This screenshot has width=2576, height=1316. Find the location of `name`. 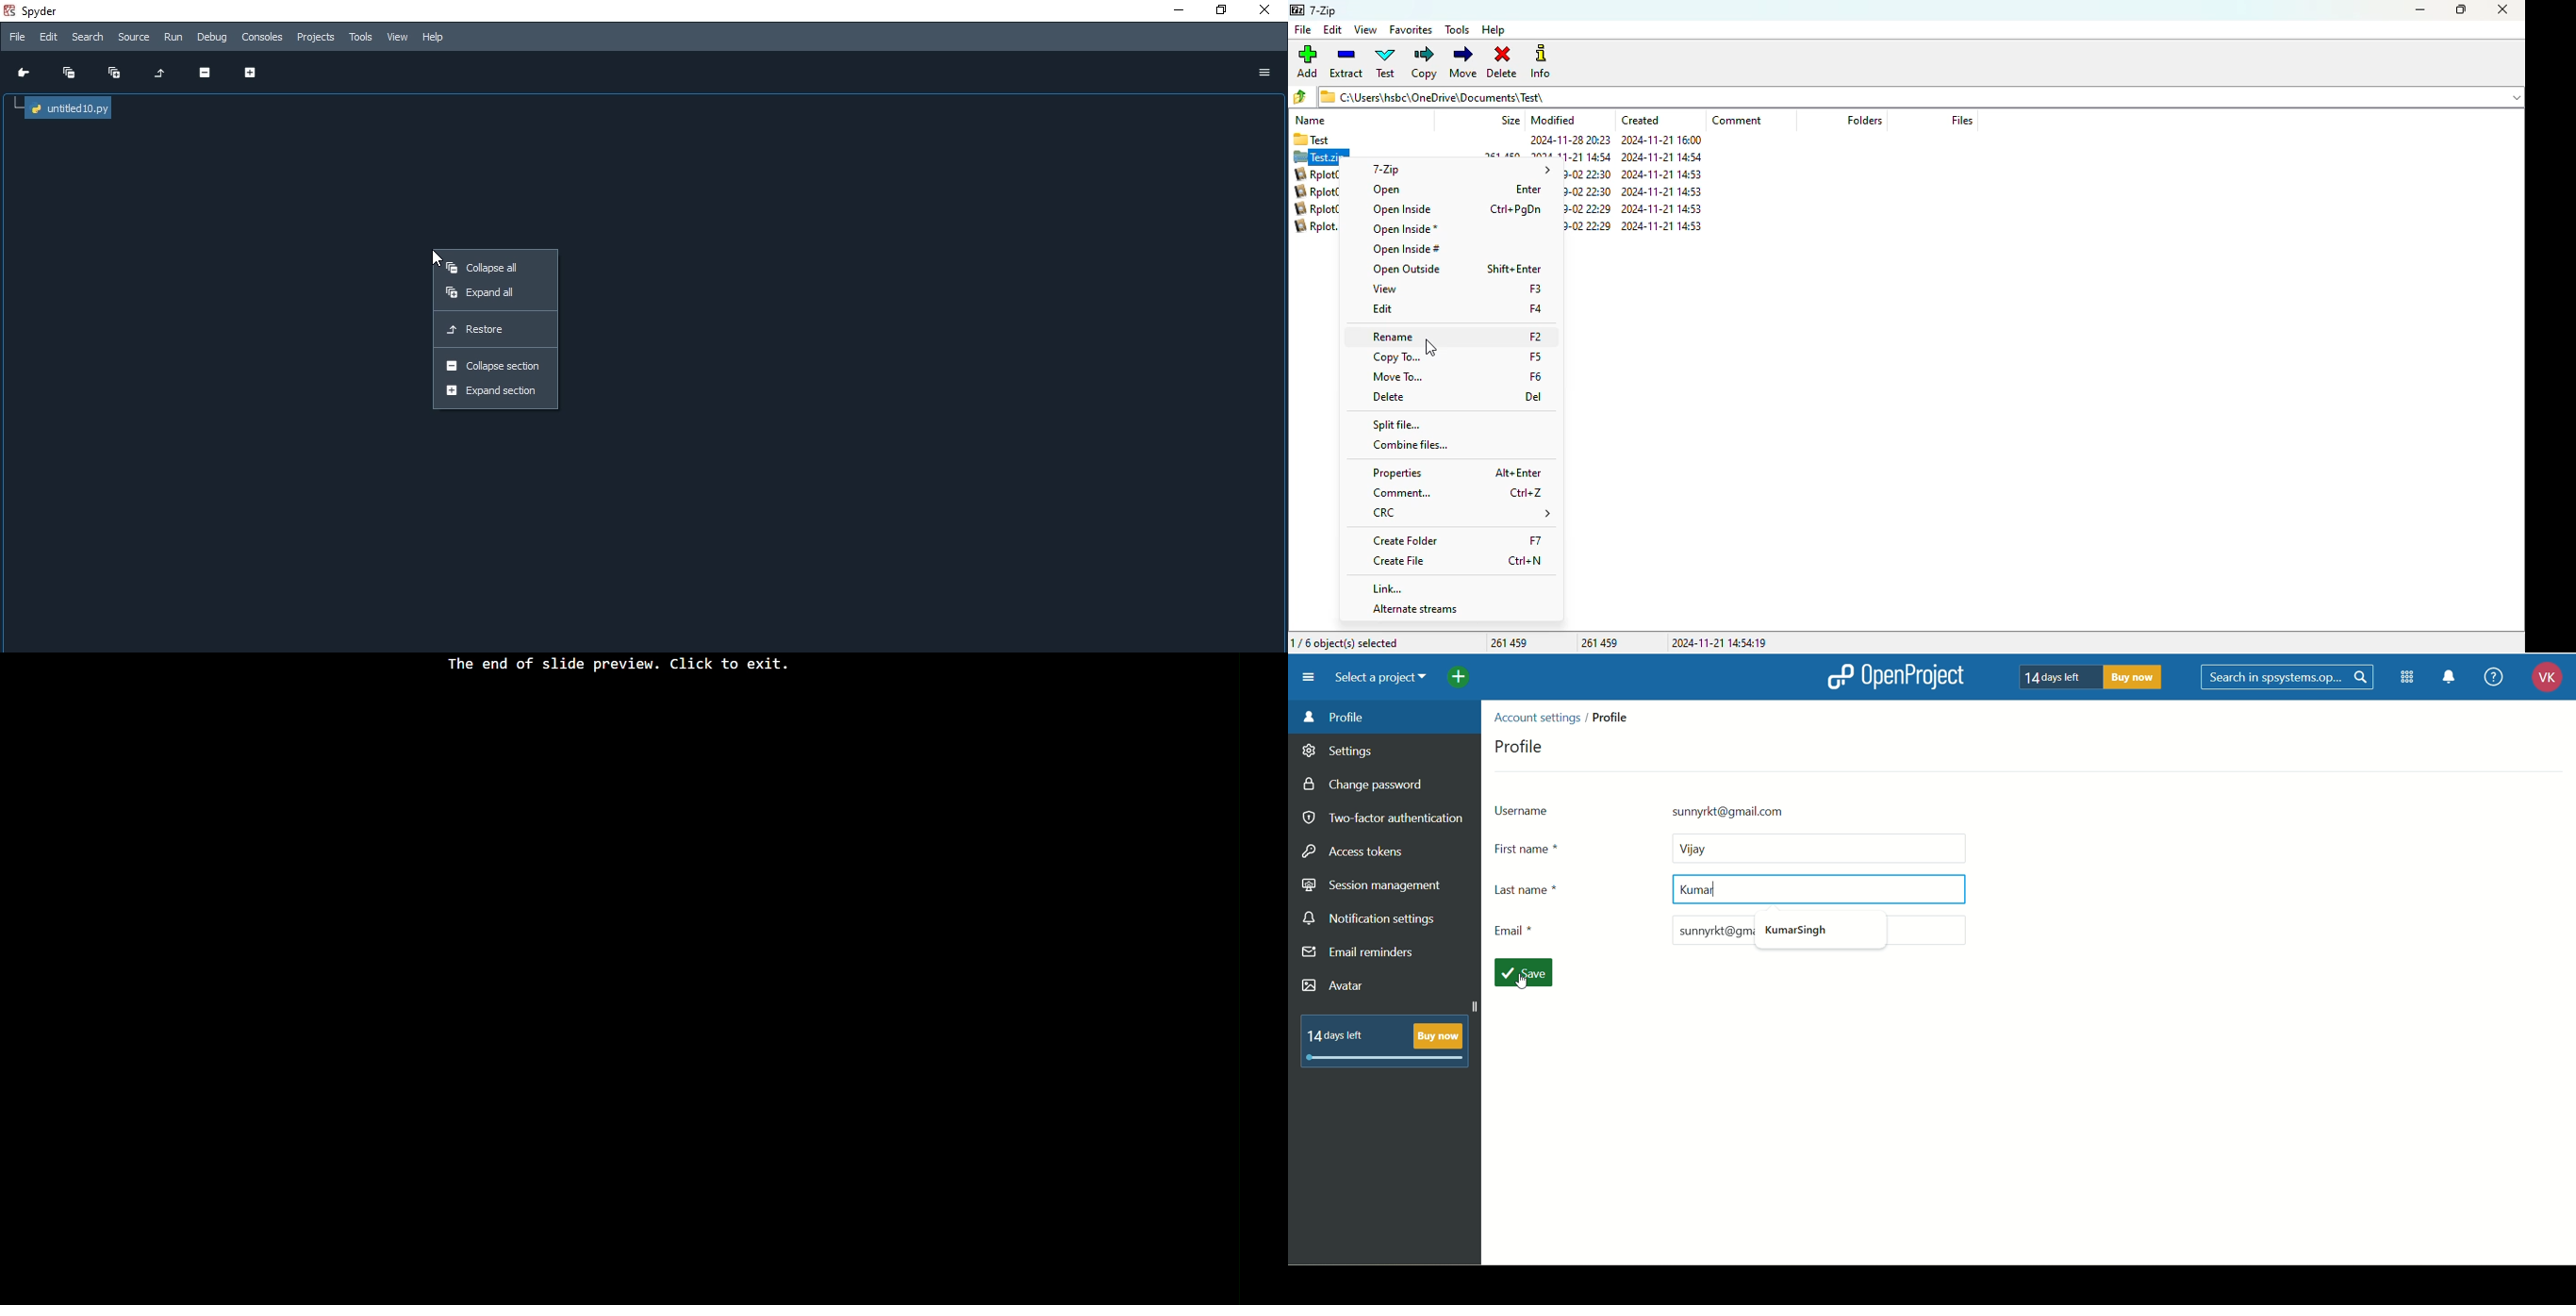

name is located at coordinates (1311, 121).